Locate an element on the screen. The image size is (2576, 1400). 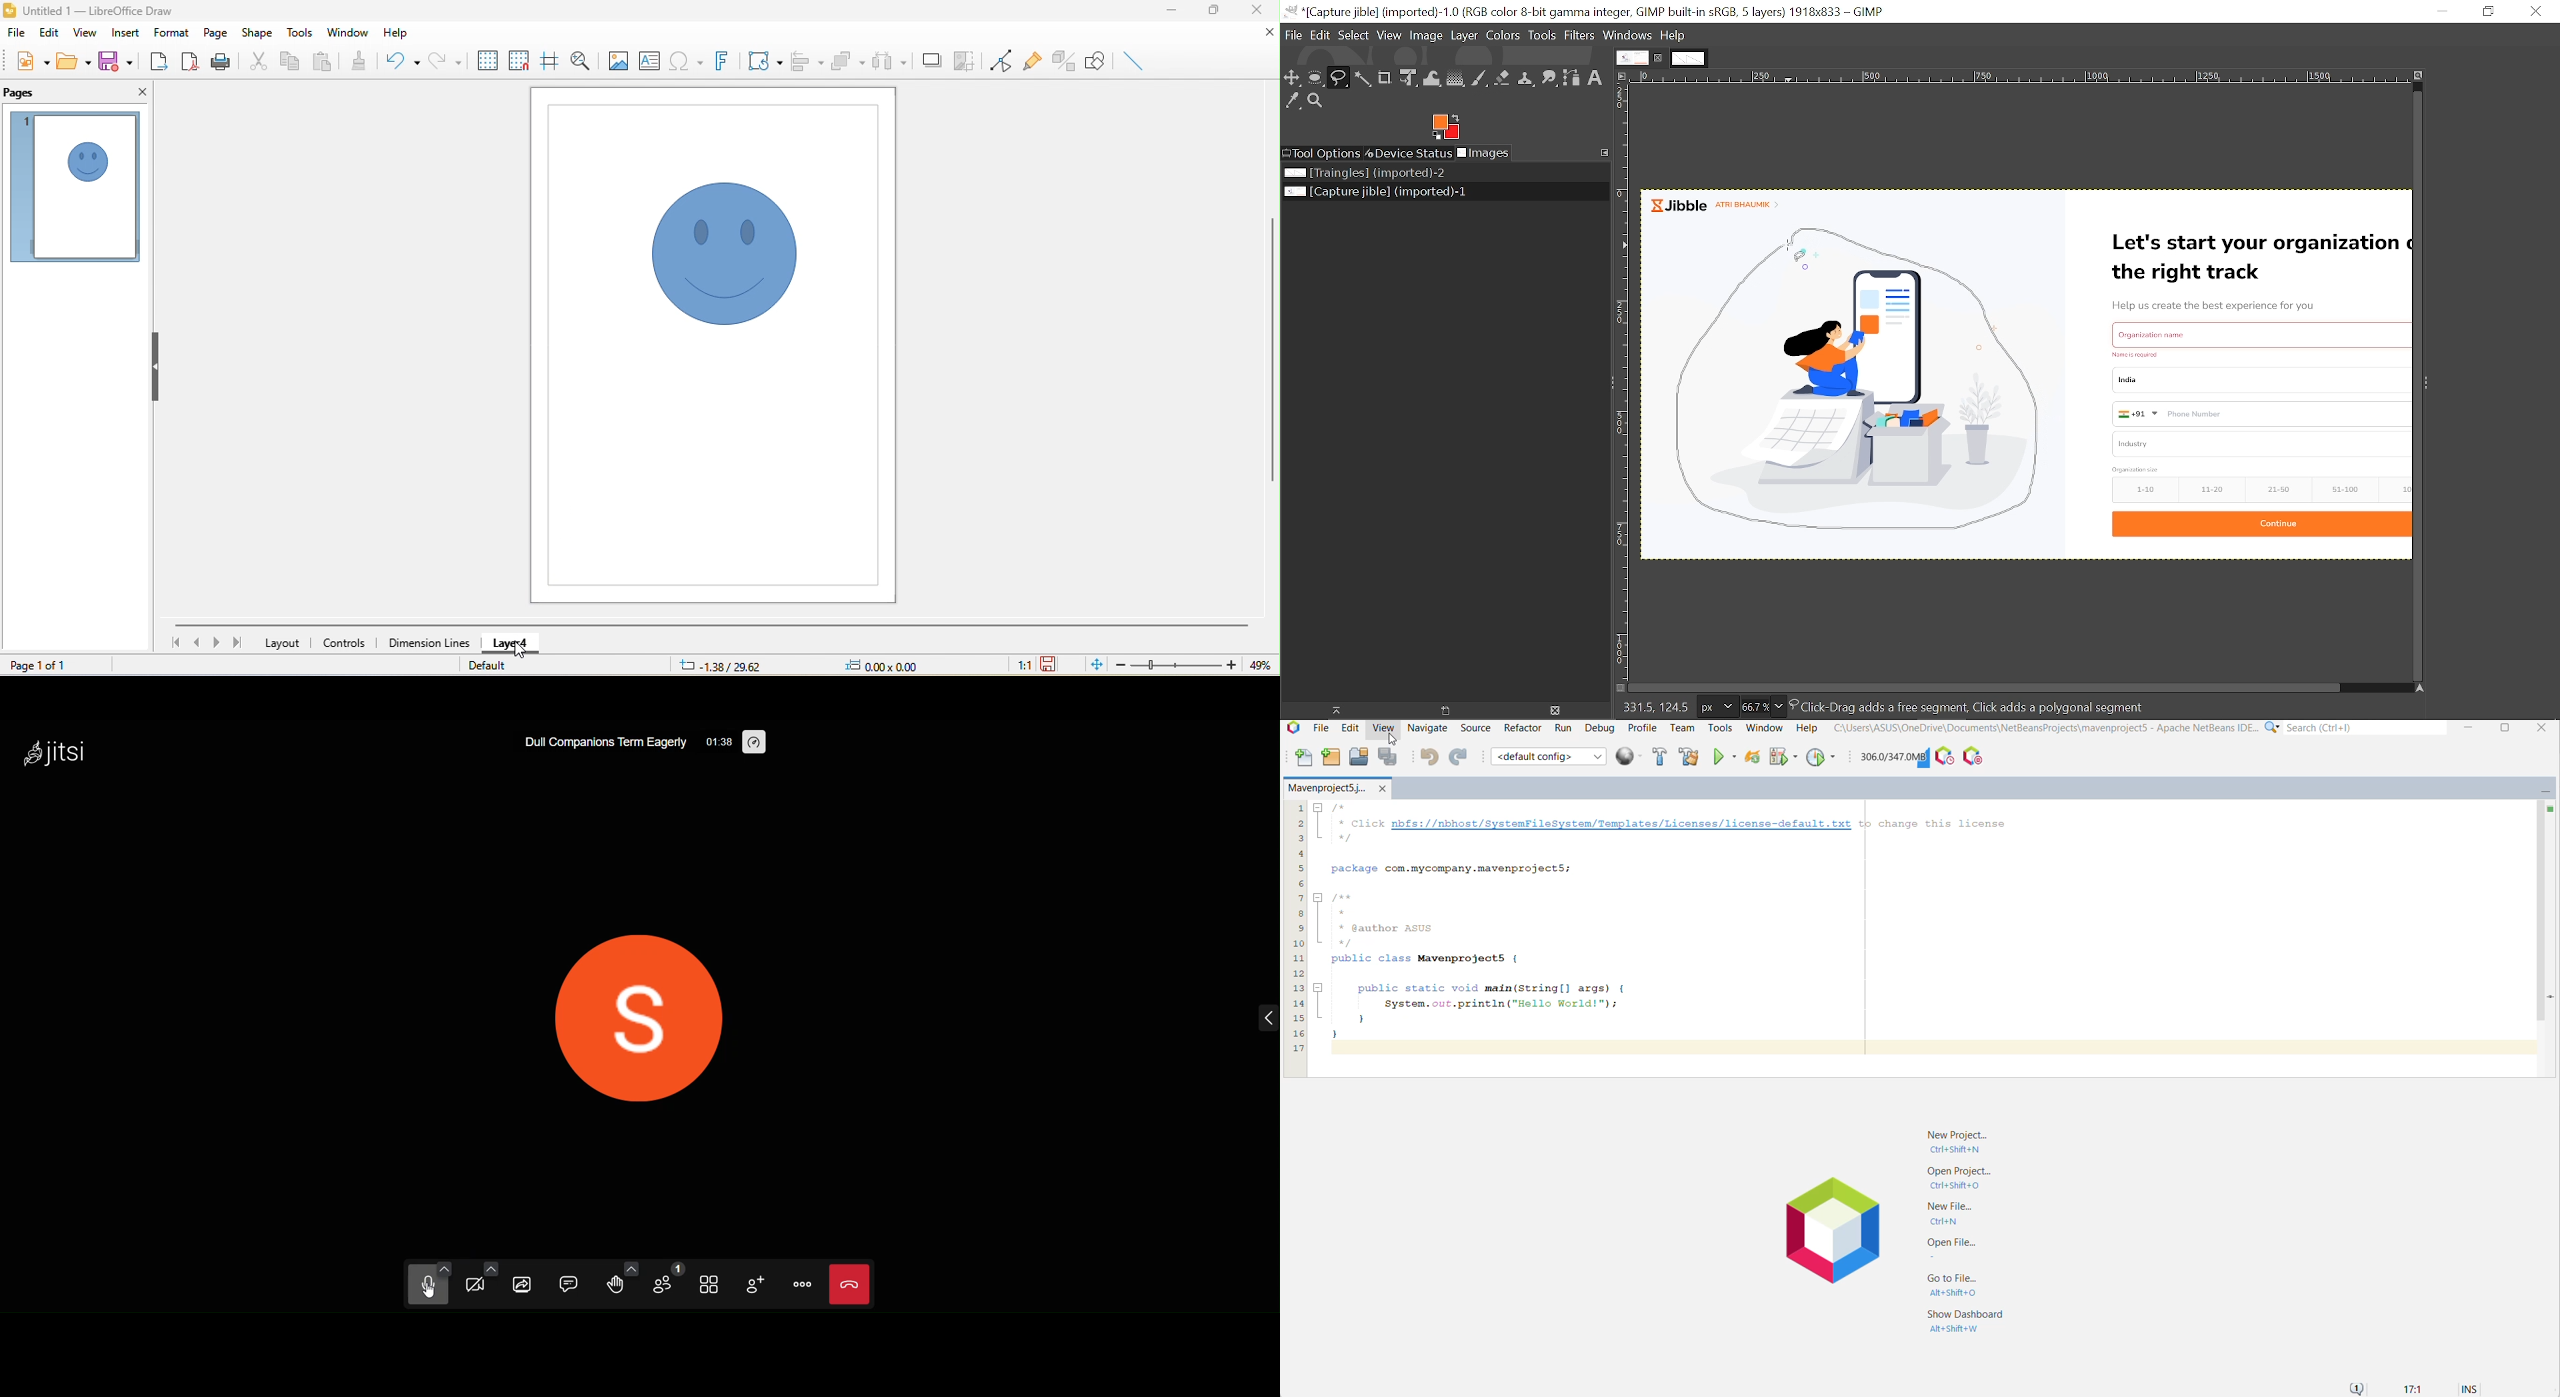
cursor is located at coordinates (526, 652).